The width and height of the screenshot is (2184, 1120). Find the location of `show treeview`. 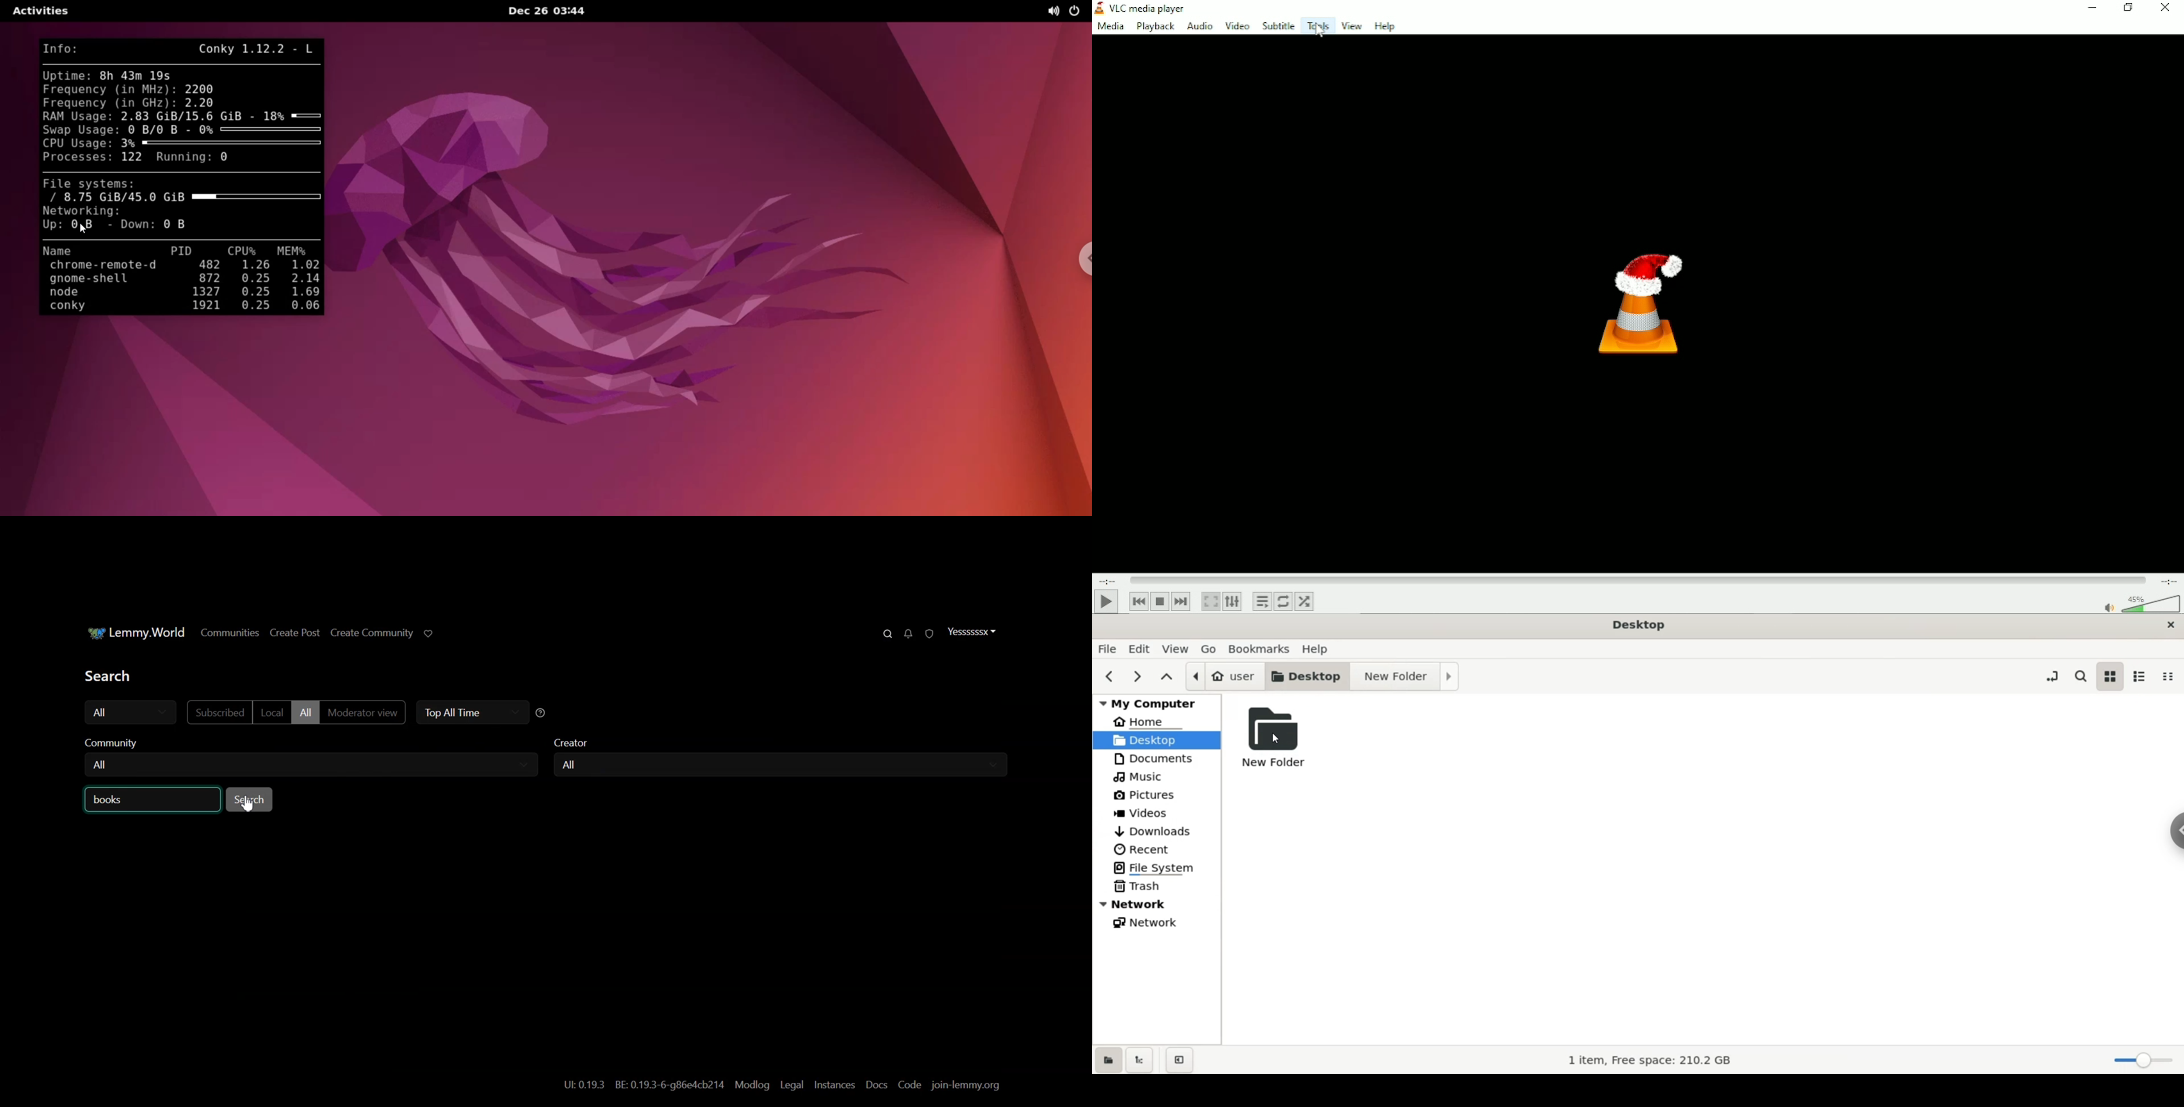

show treeview is located at coordinates (1140, 1058).